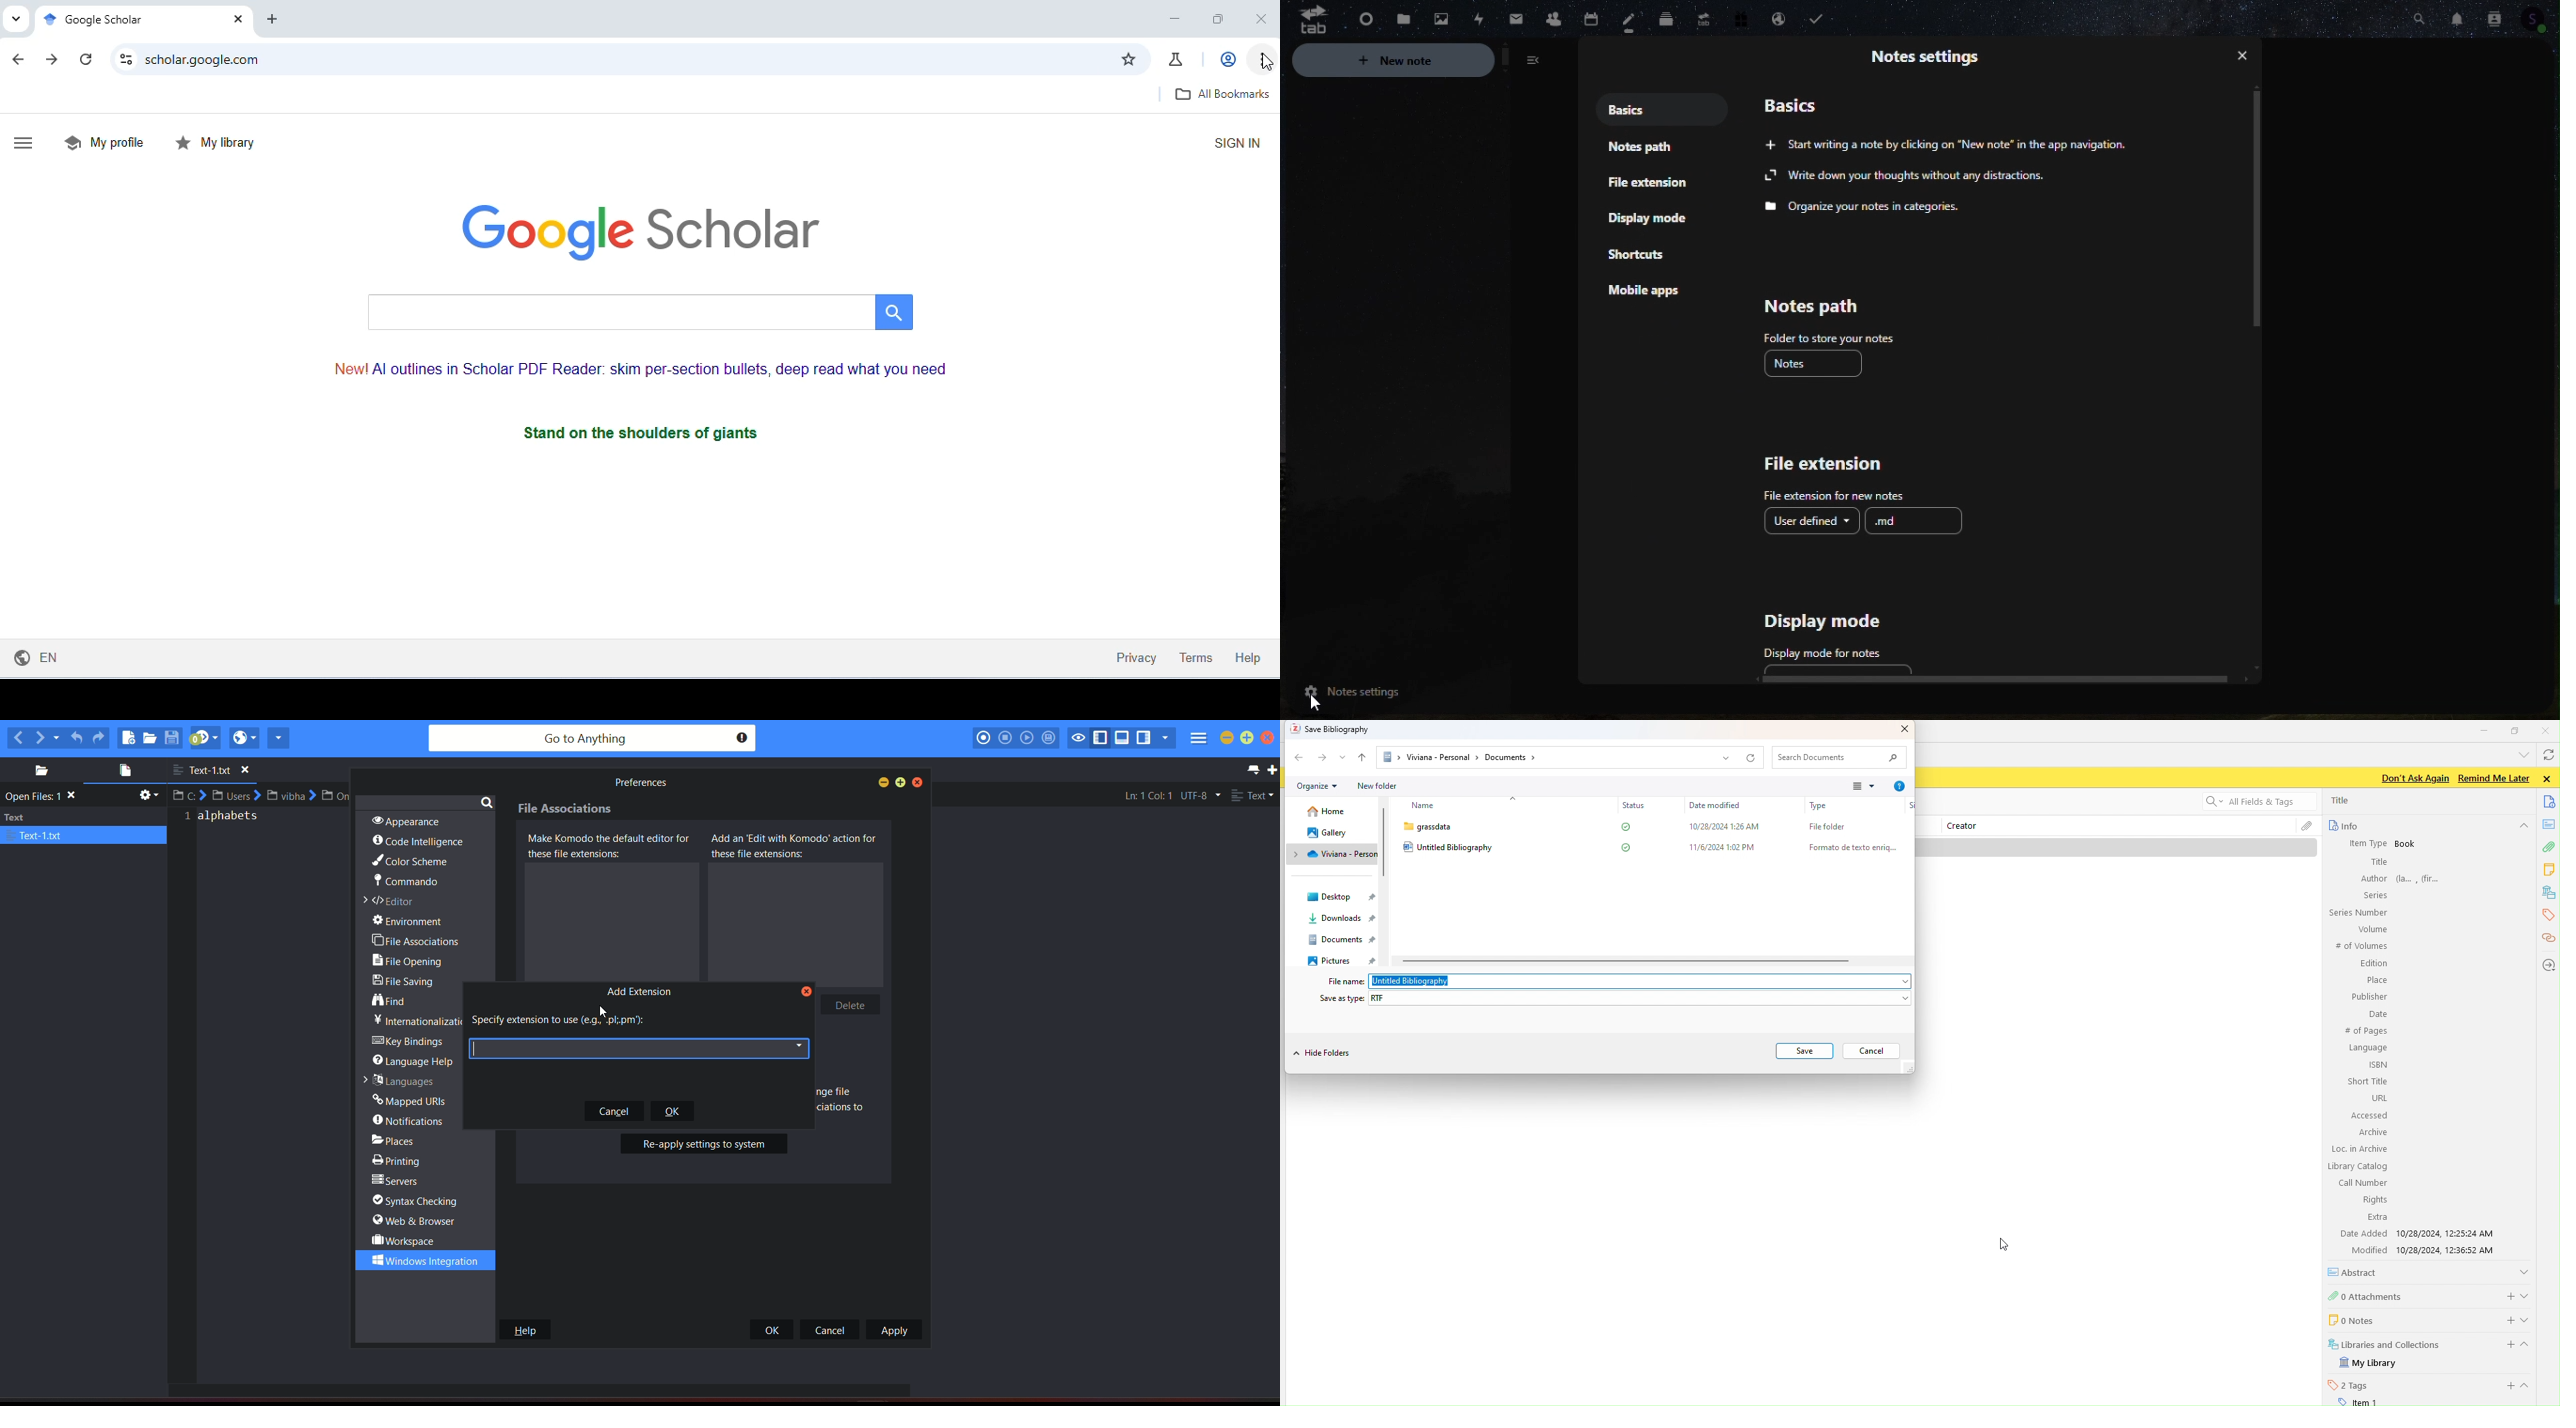 The height and width of the screenshot is (1428, 2576). I want to click on Home, so click(1322, 813).